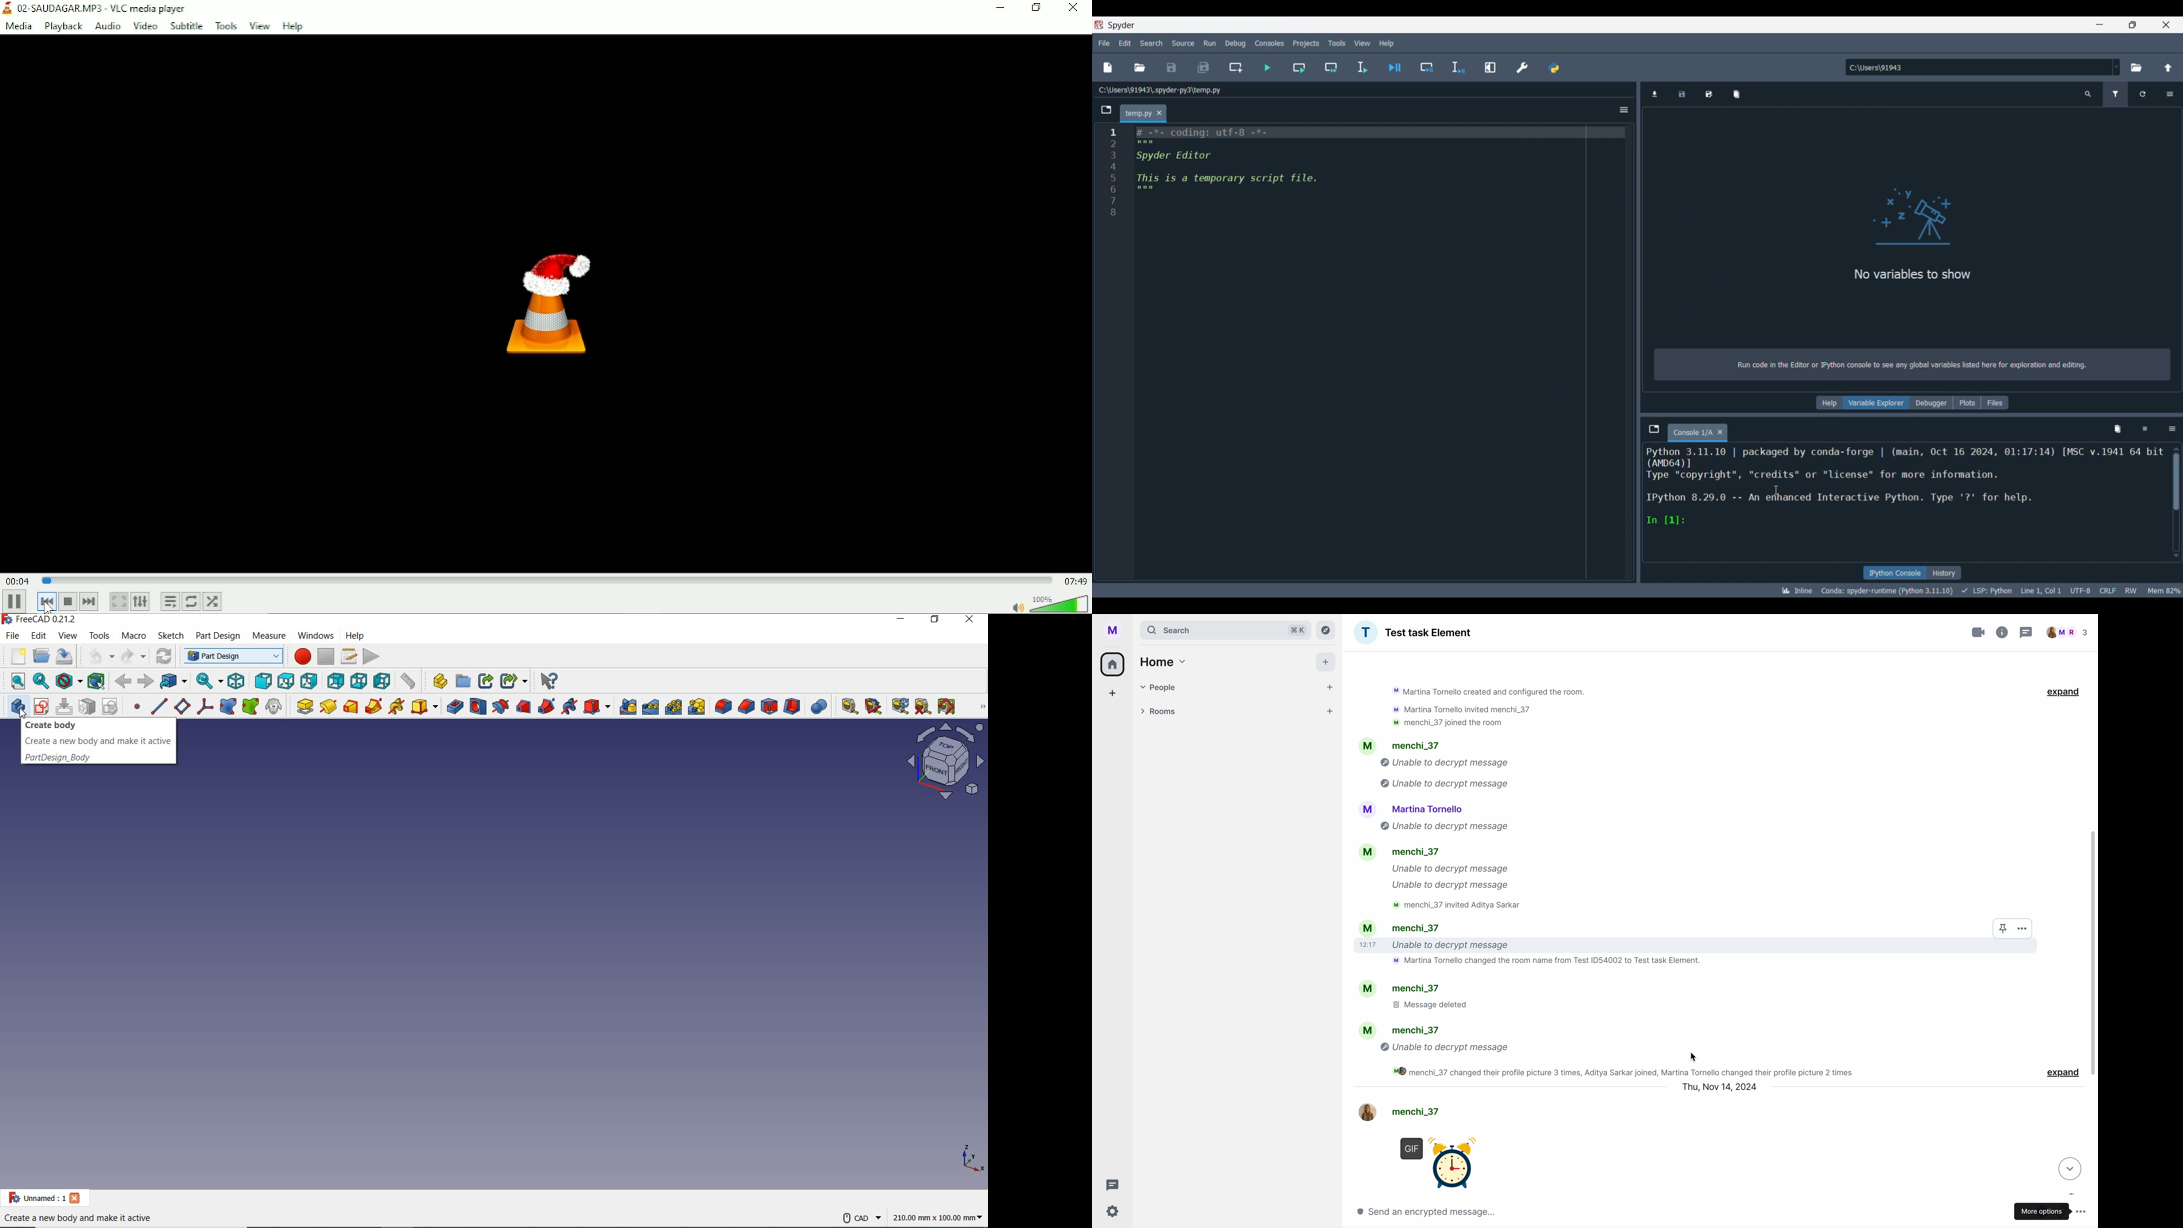  What do you see at coordinates (1125, 43) in the screenshot?
I see `Edit menu` at bounding box center [1125, 43].